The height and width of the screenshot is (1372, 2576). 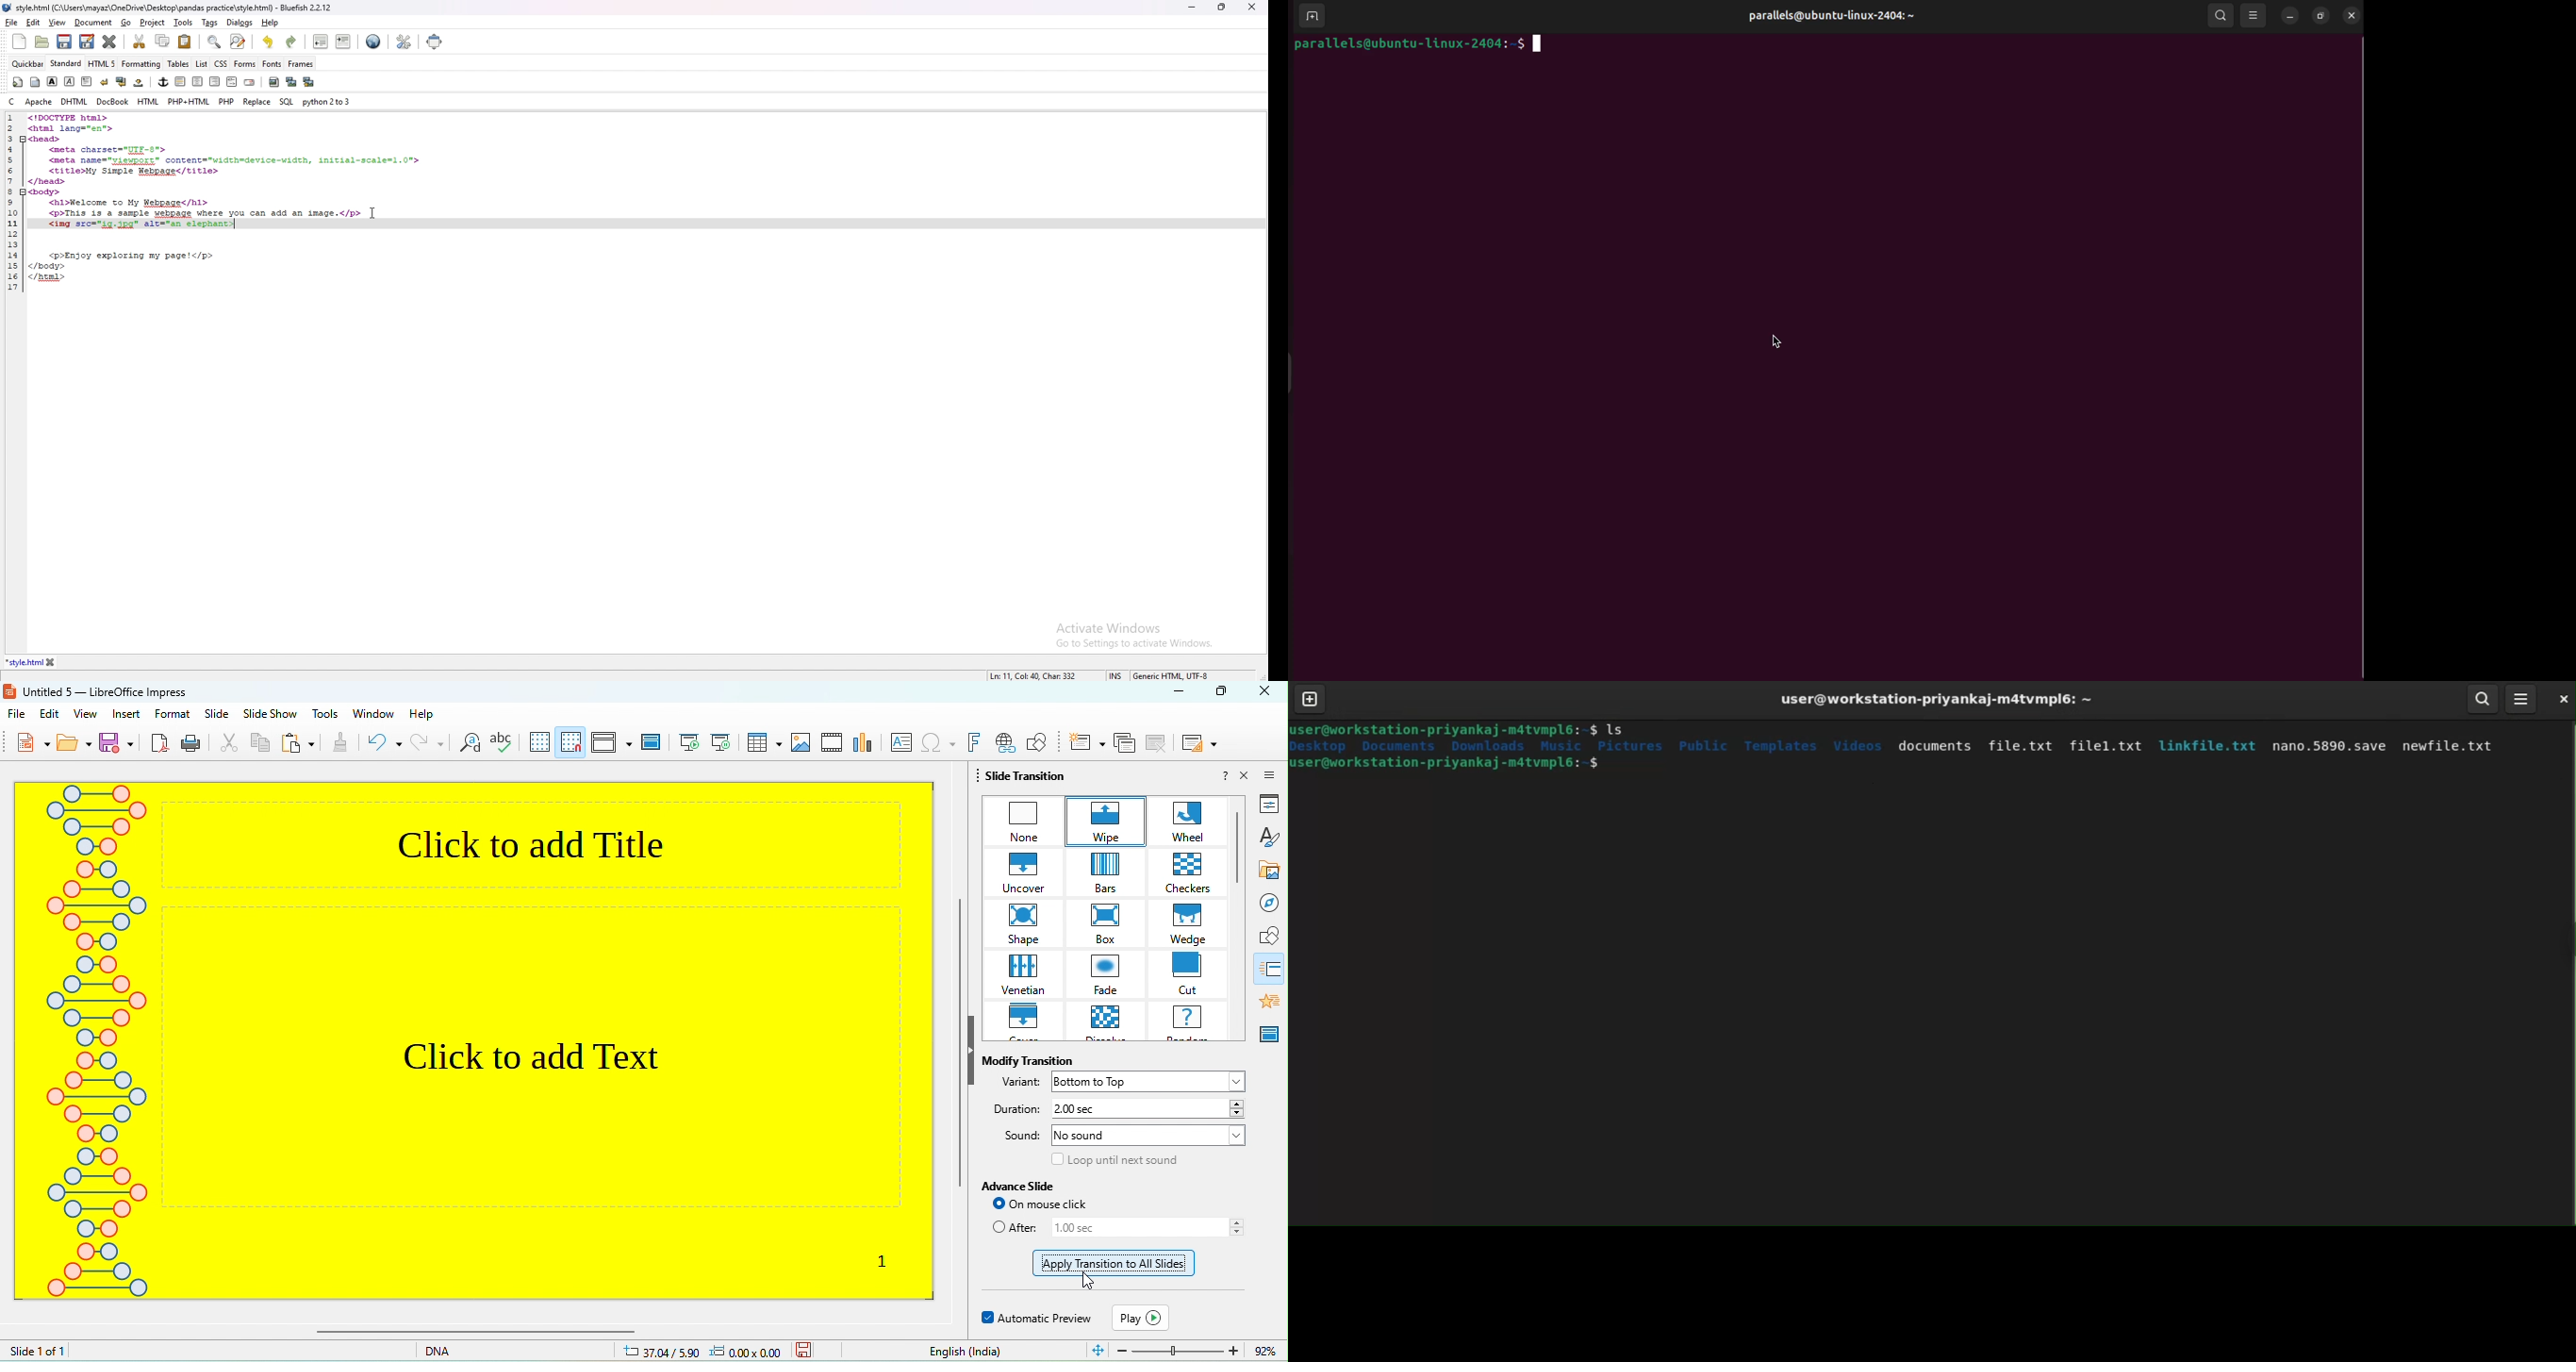 I want to click on navigator, so click(x=1263, y=899).